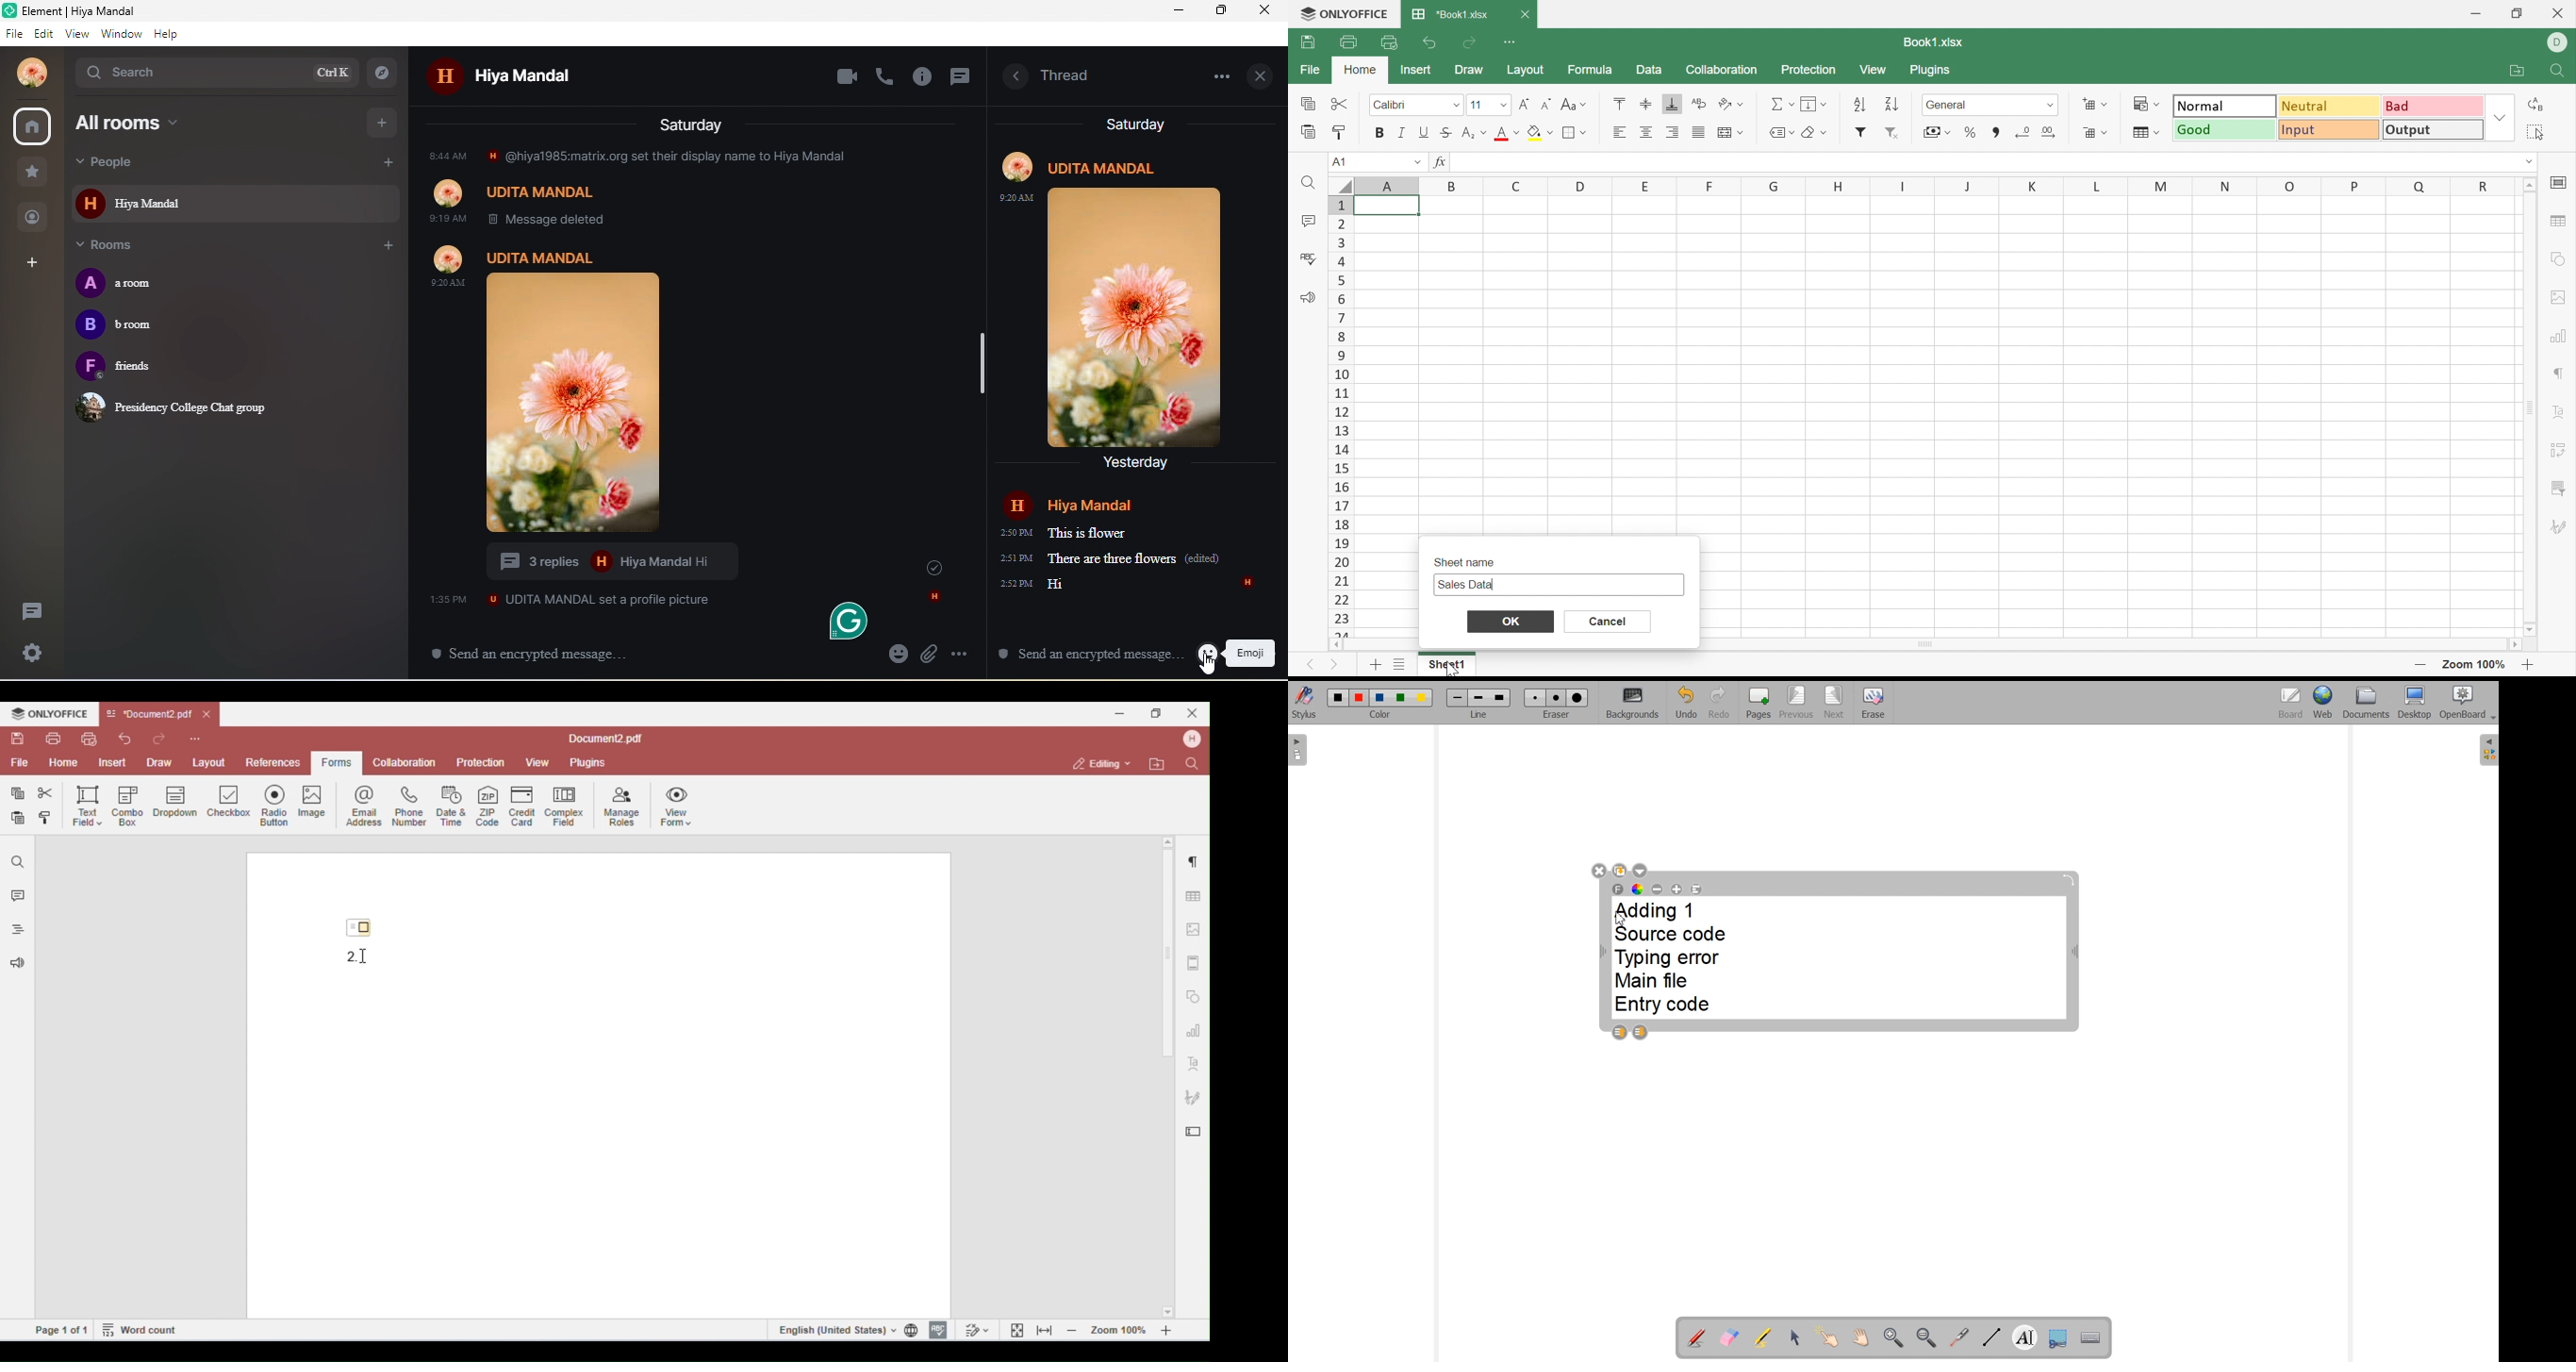 This screenshot has height=1372, width=2576. Describe the element at coordinates (32, 217) in the screenshot. I see `People` at that location.